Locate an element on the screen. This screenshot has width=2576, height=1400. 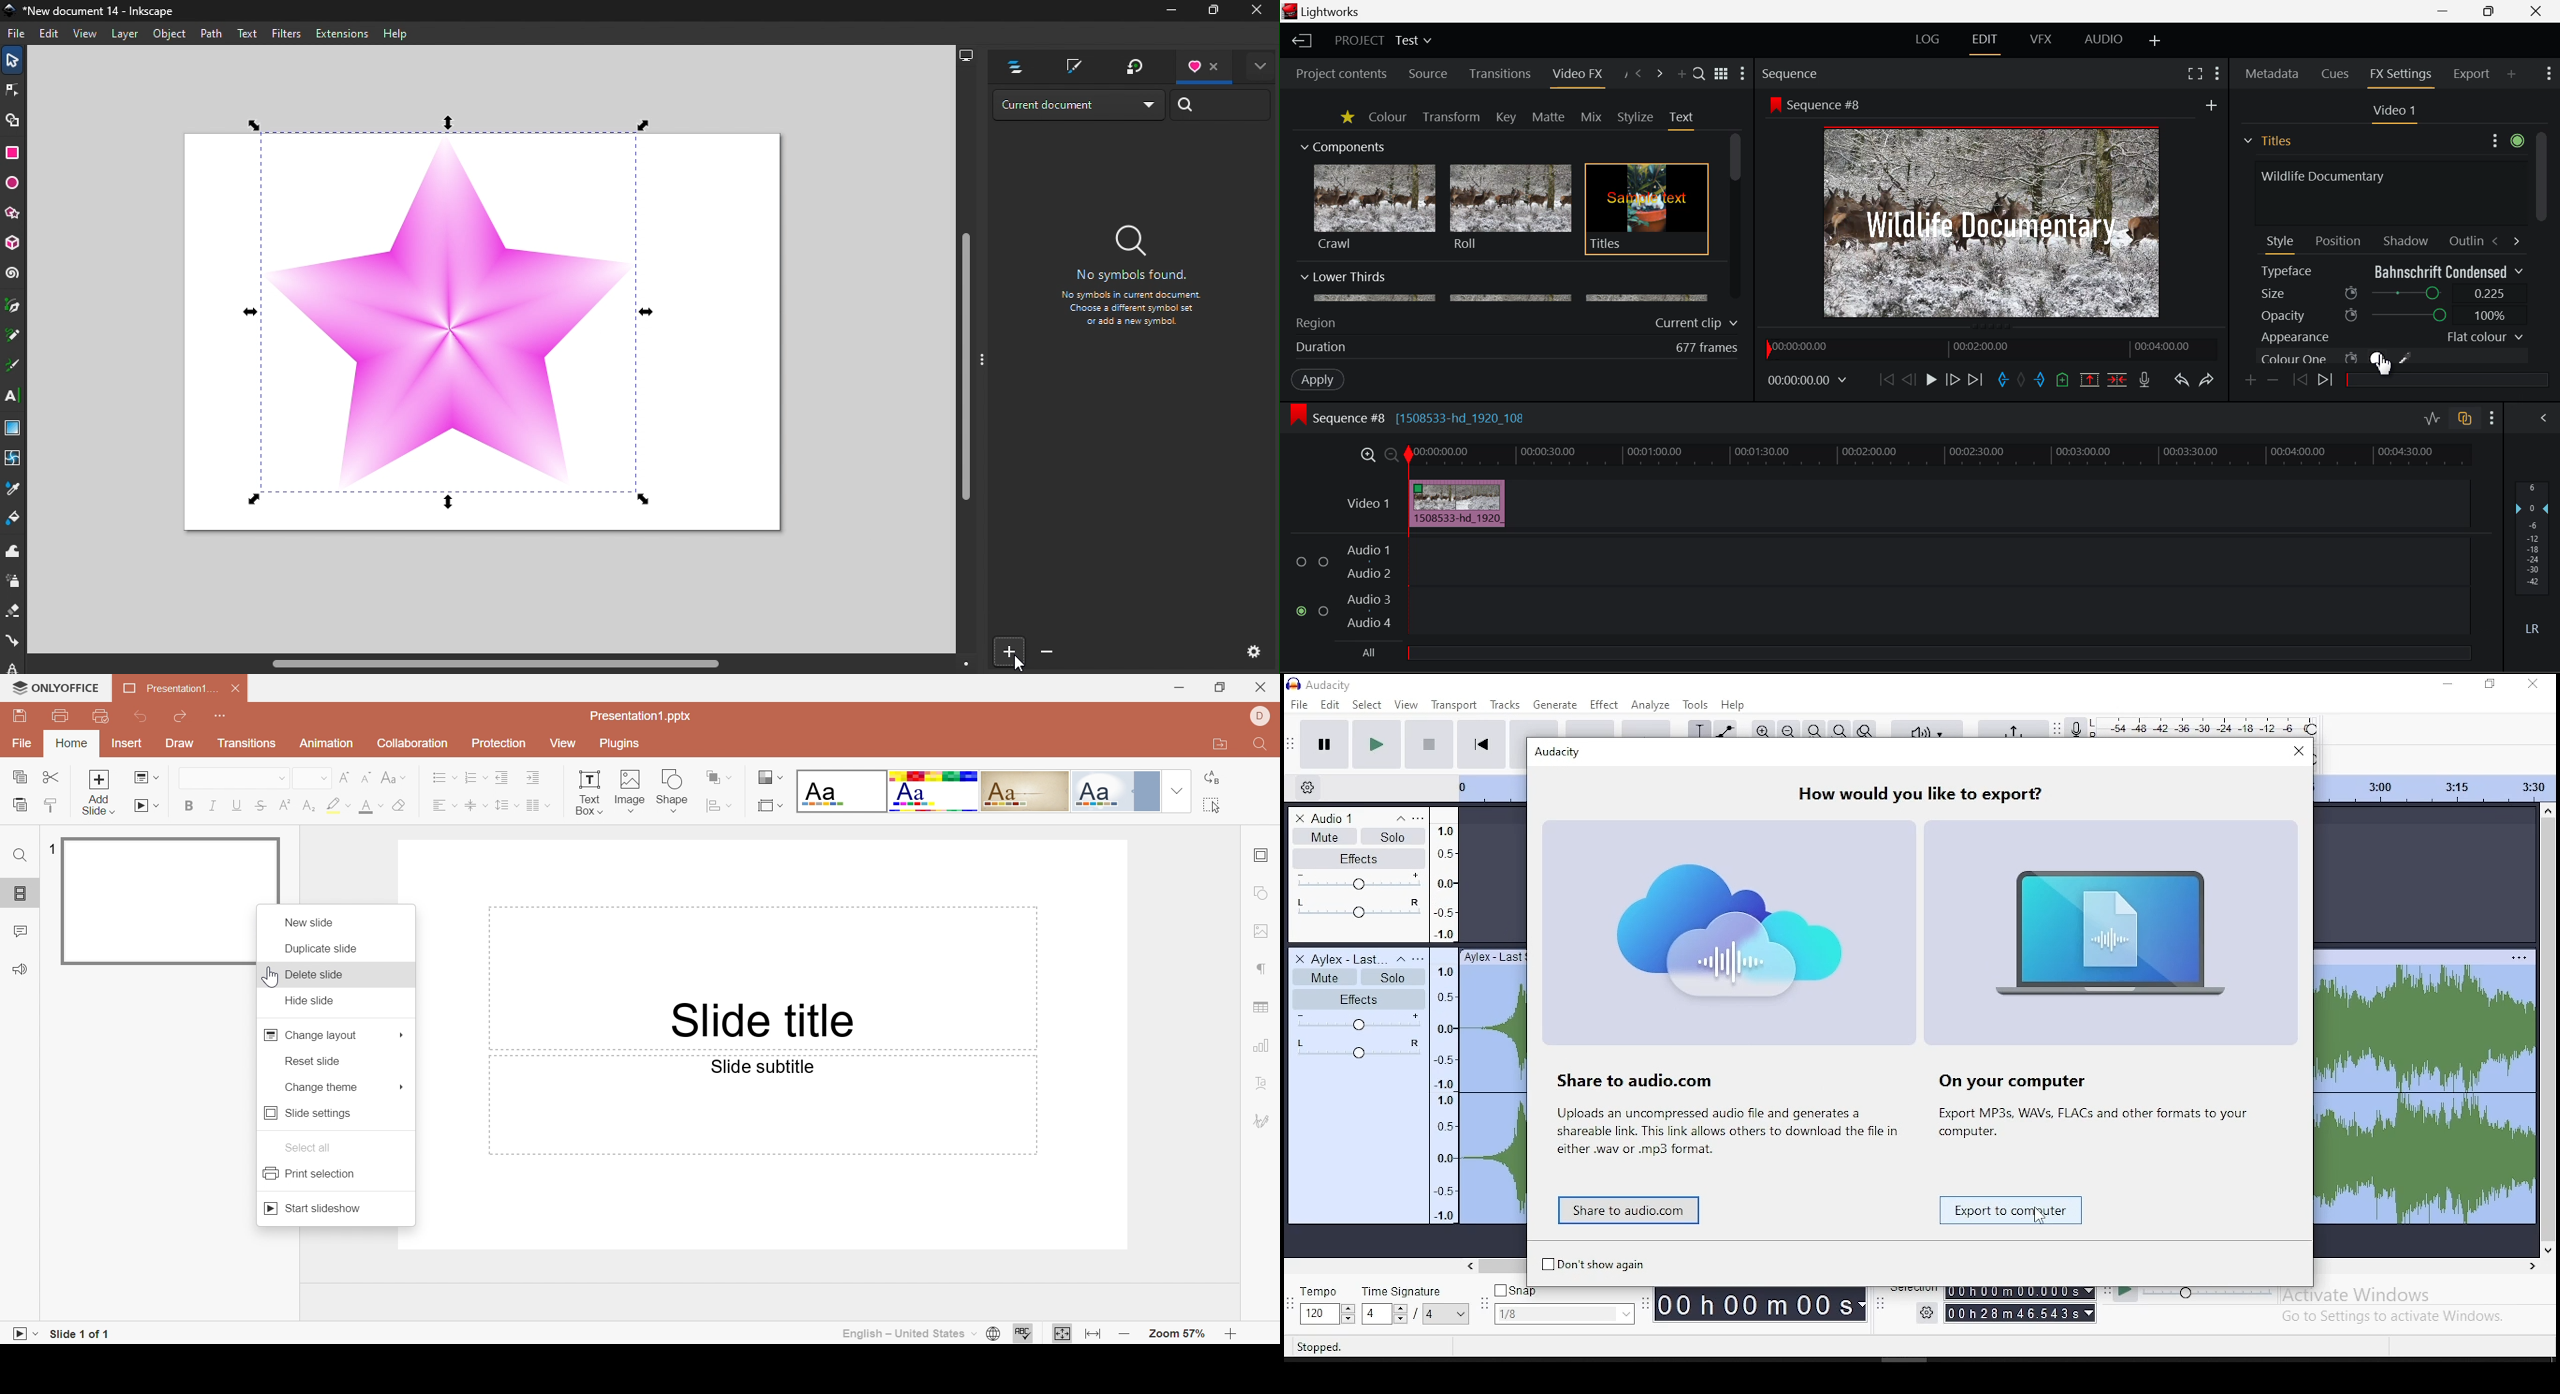
Pencil tool is located at coordinates (13, 335).